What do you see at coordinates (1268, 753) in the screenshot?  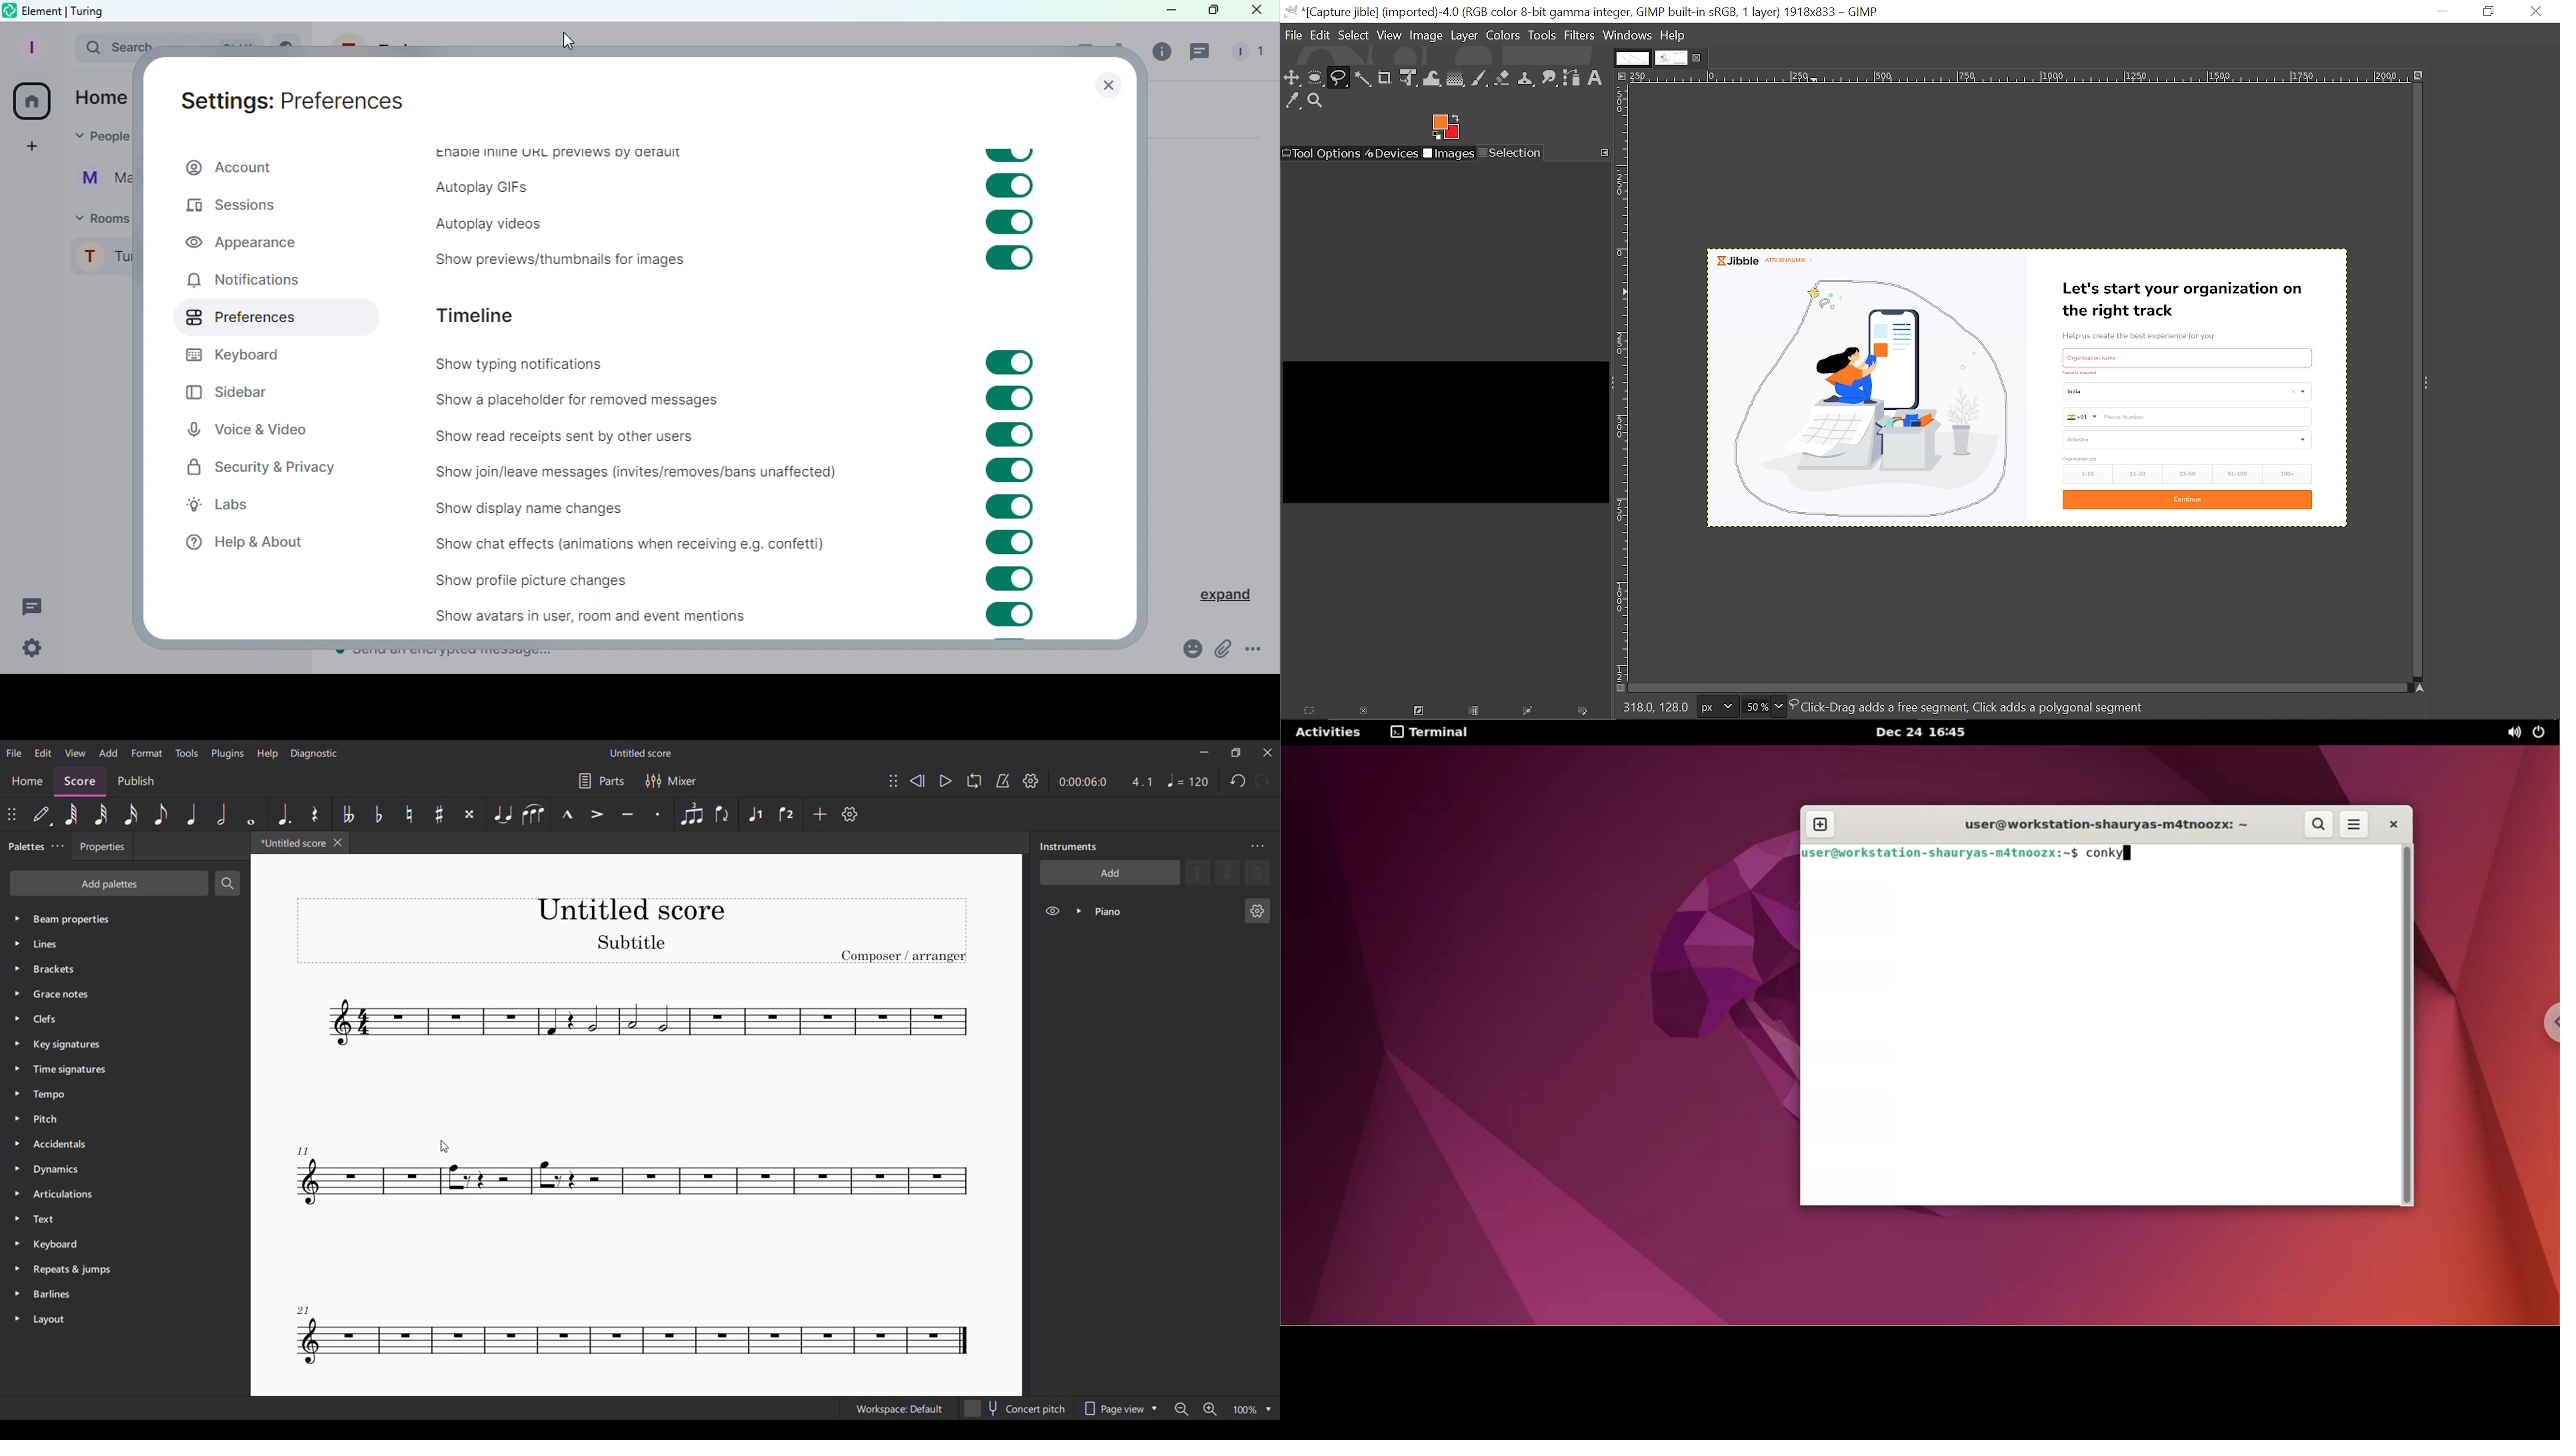 I see `Close interface` at bounding box center [1268, 753].